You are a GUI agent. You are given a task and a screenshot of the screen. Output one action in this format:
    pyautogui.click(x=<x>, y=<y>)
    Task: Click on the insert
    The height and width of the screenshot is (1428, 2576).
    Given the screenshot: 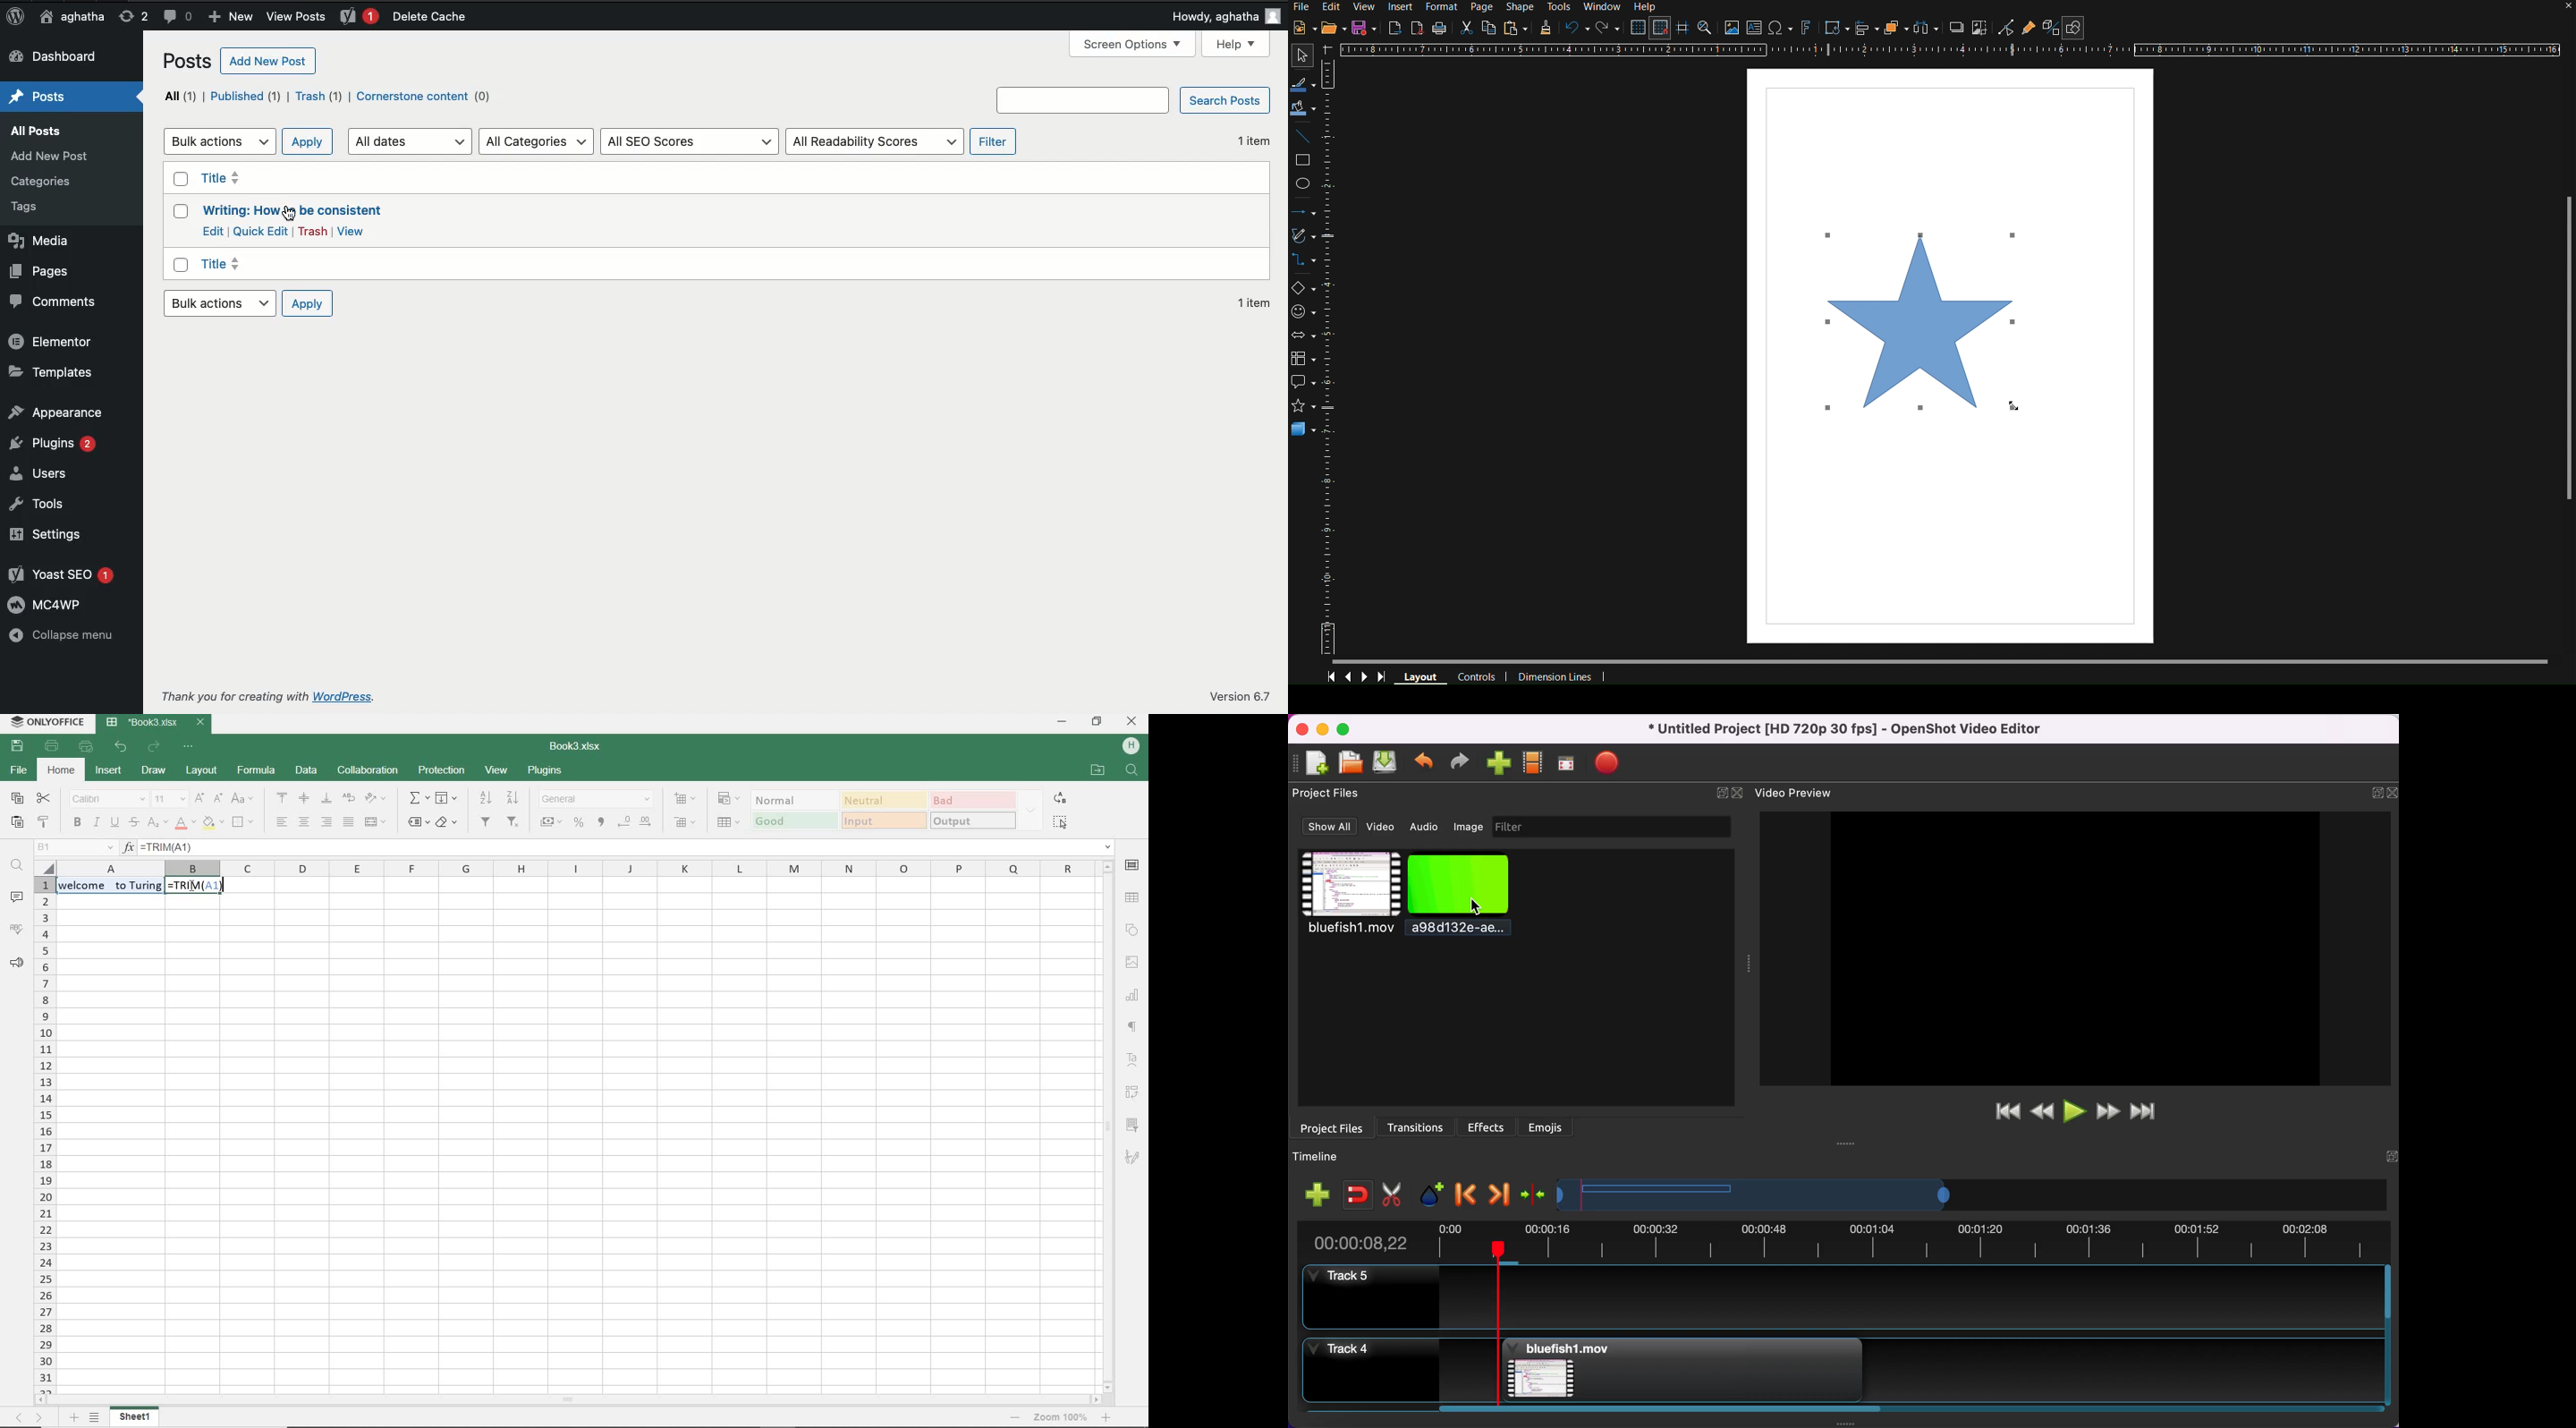 What is the action you would take?
    pyautogui.click(x=109, y=771)
    